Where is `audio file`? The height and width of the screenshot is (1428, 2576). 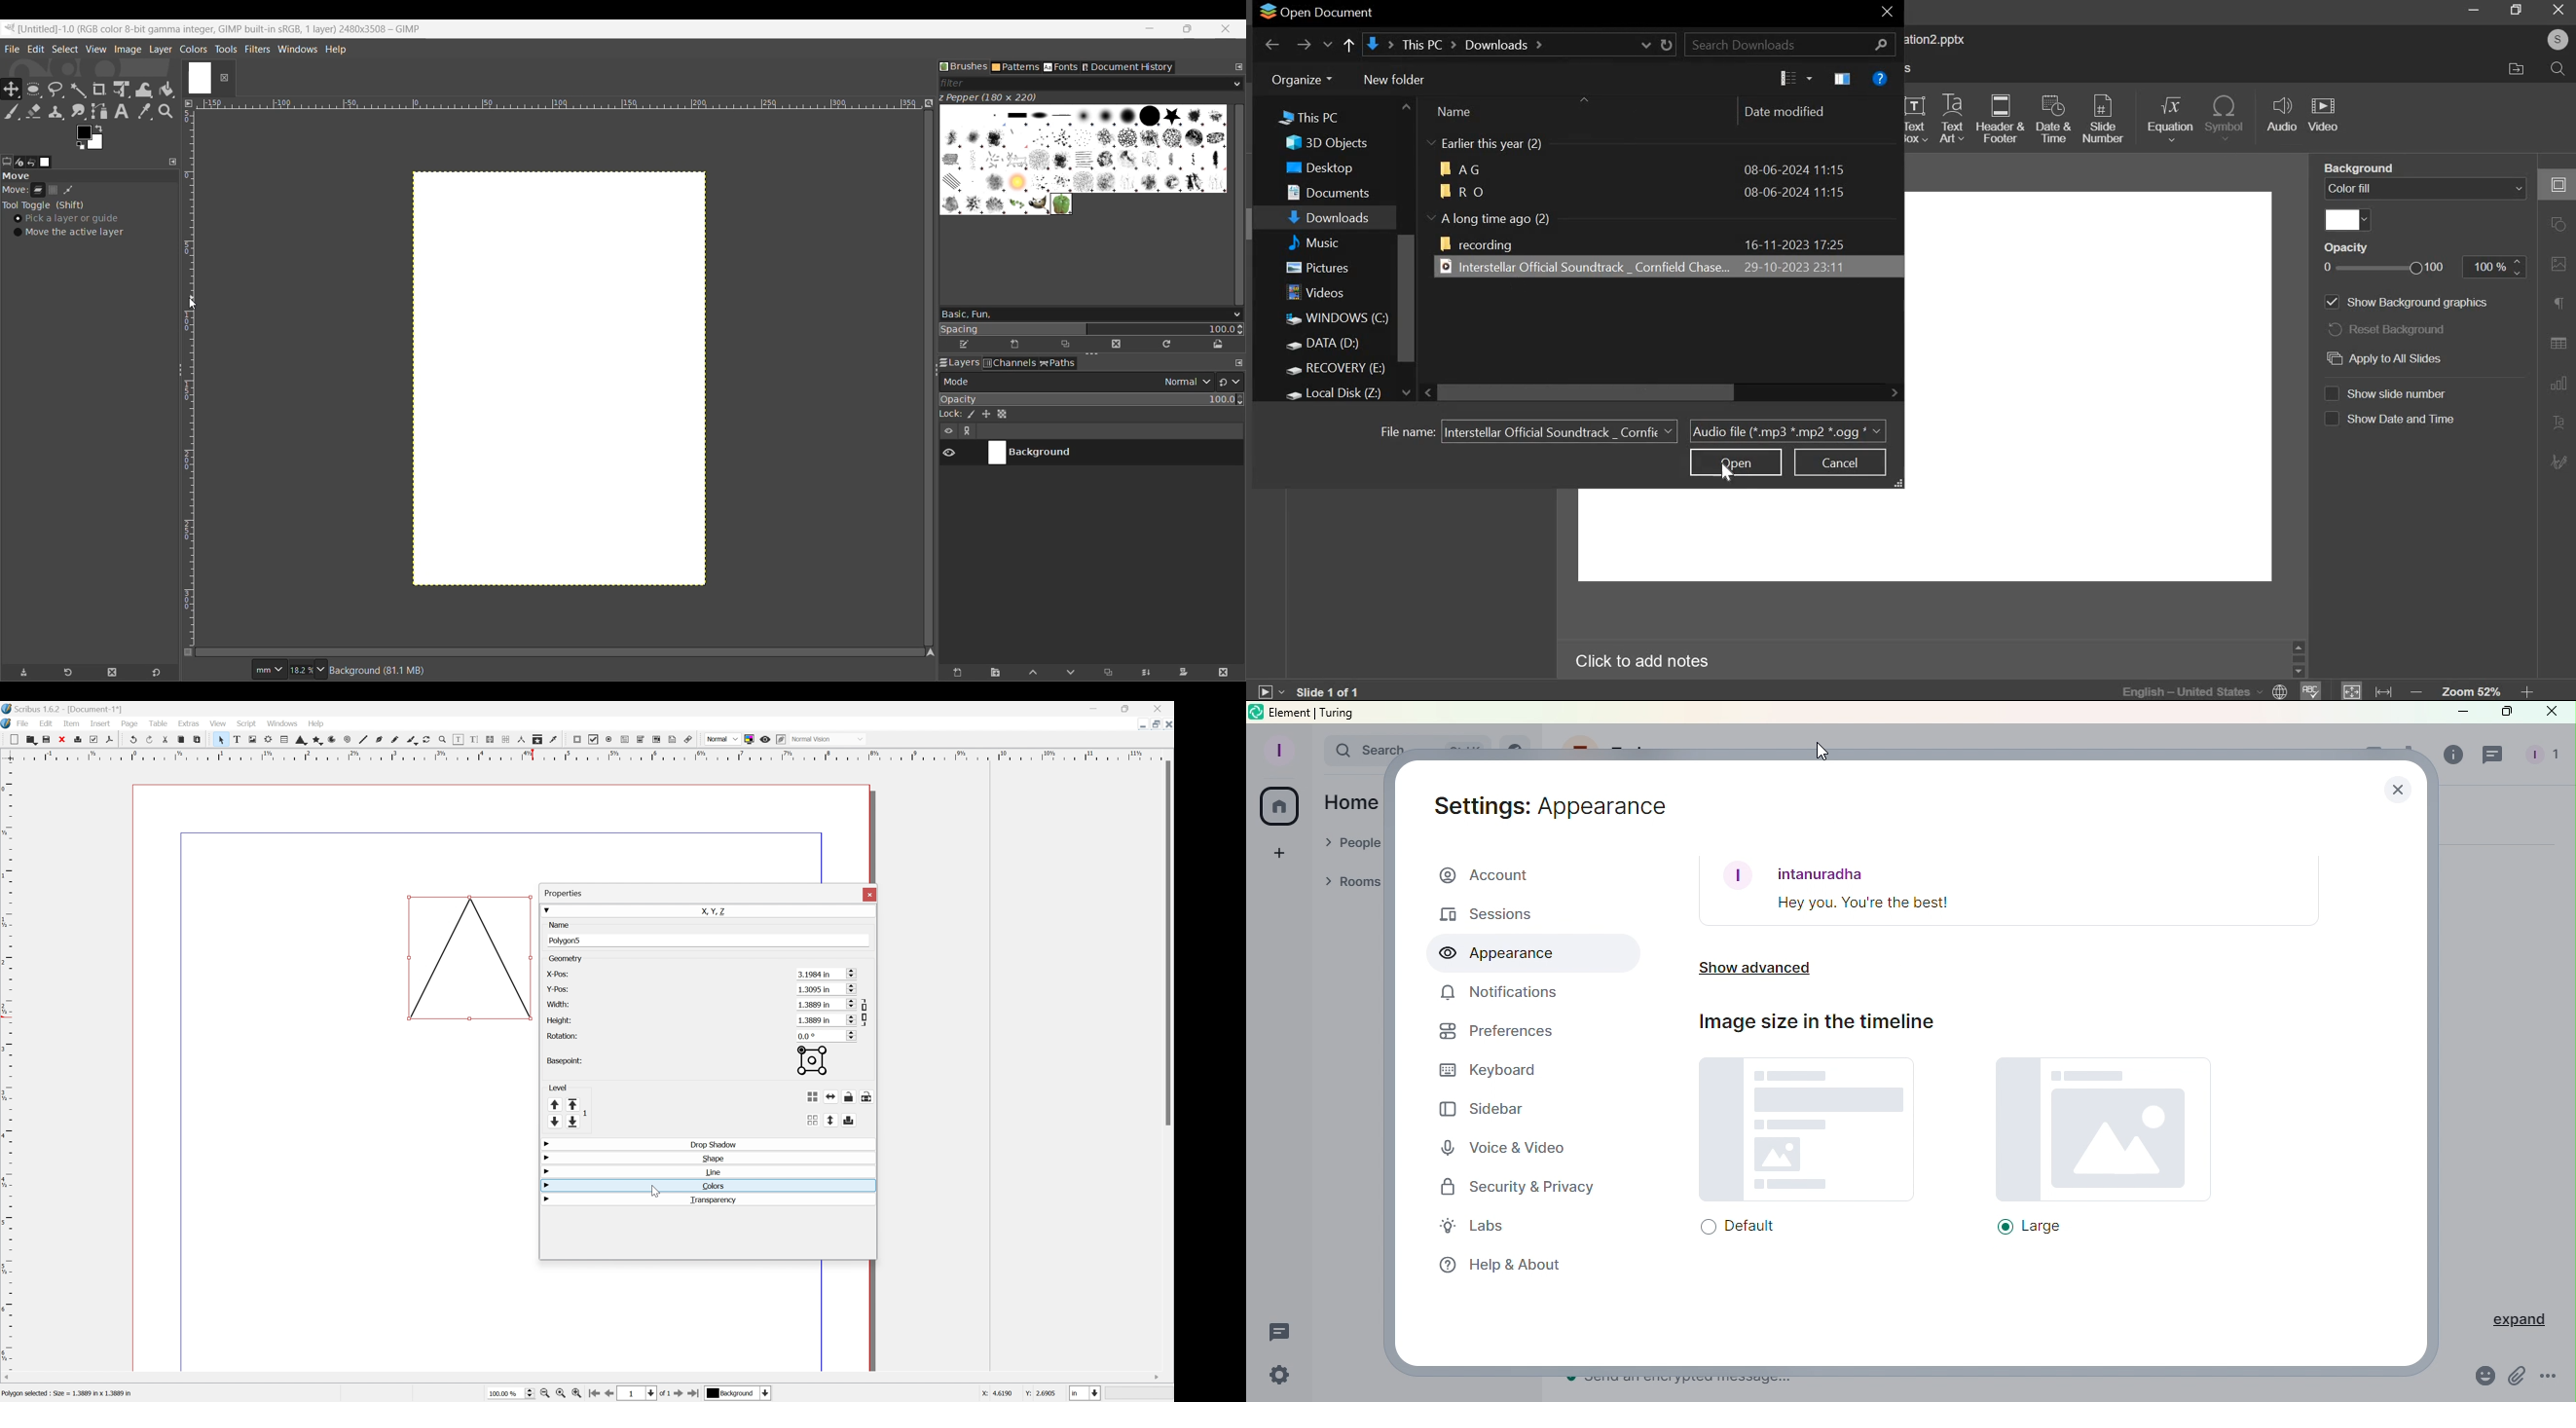
audio file is located at coordinates (1582, 266).